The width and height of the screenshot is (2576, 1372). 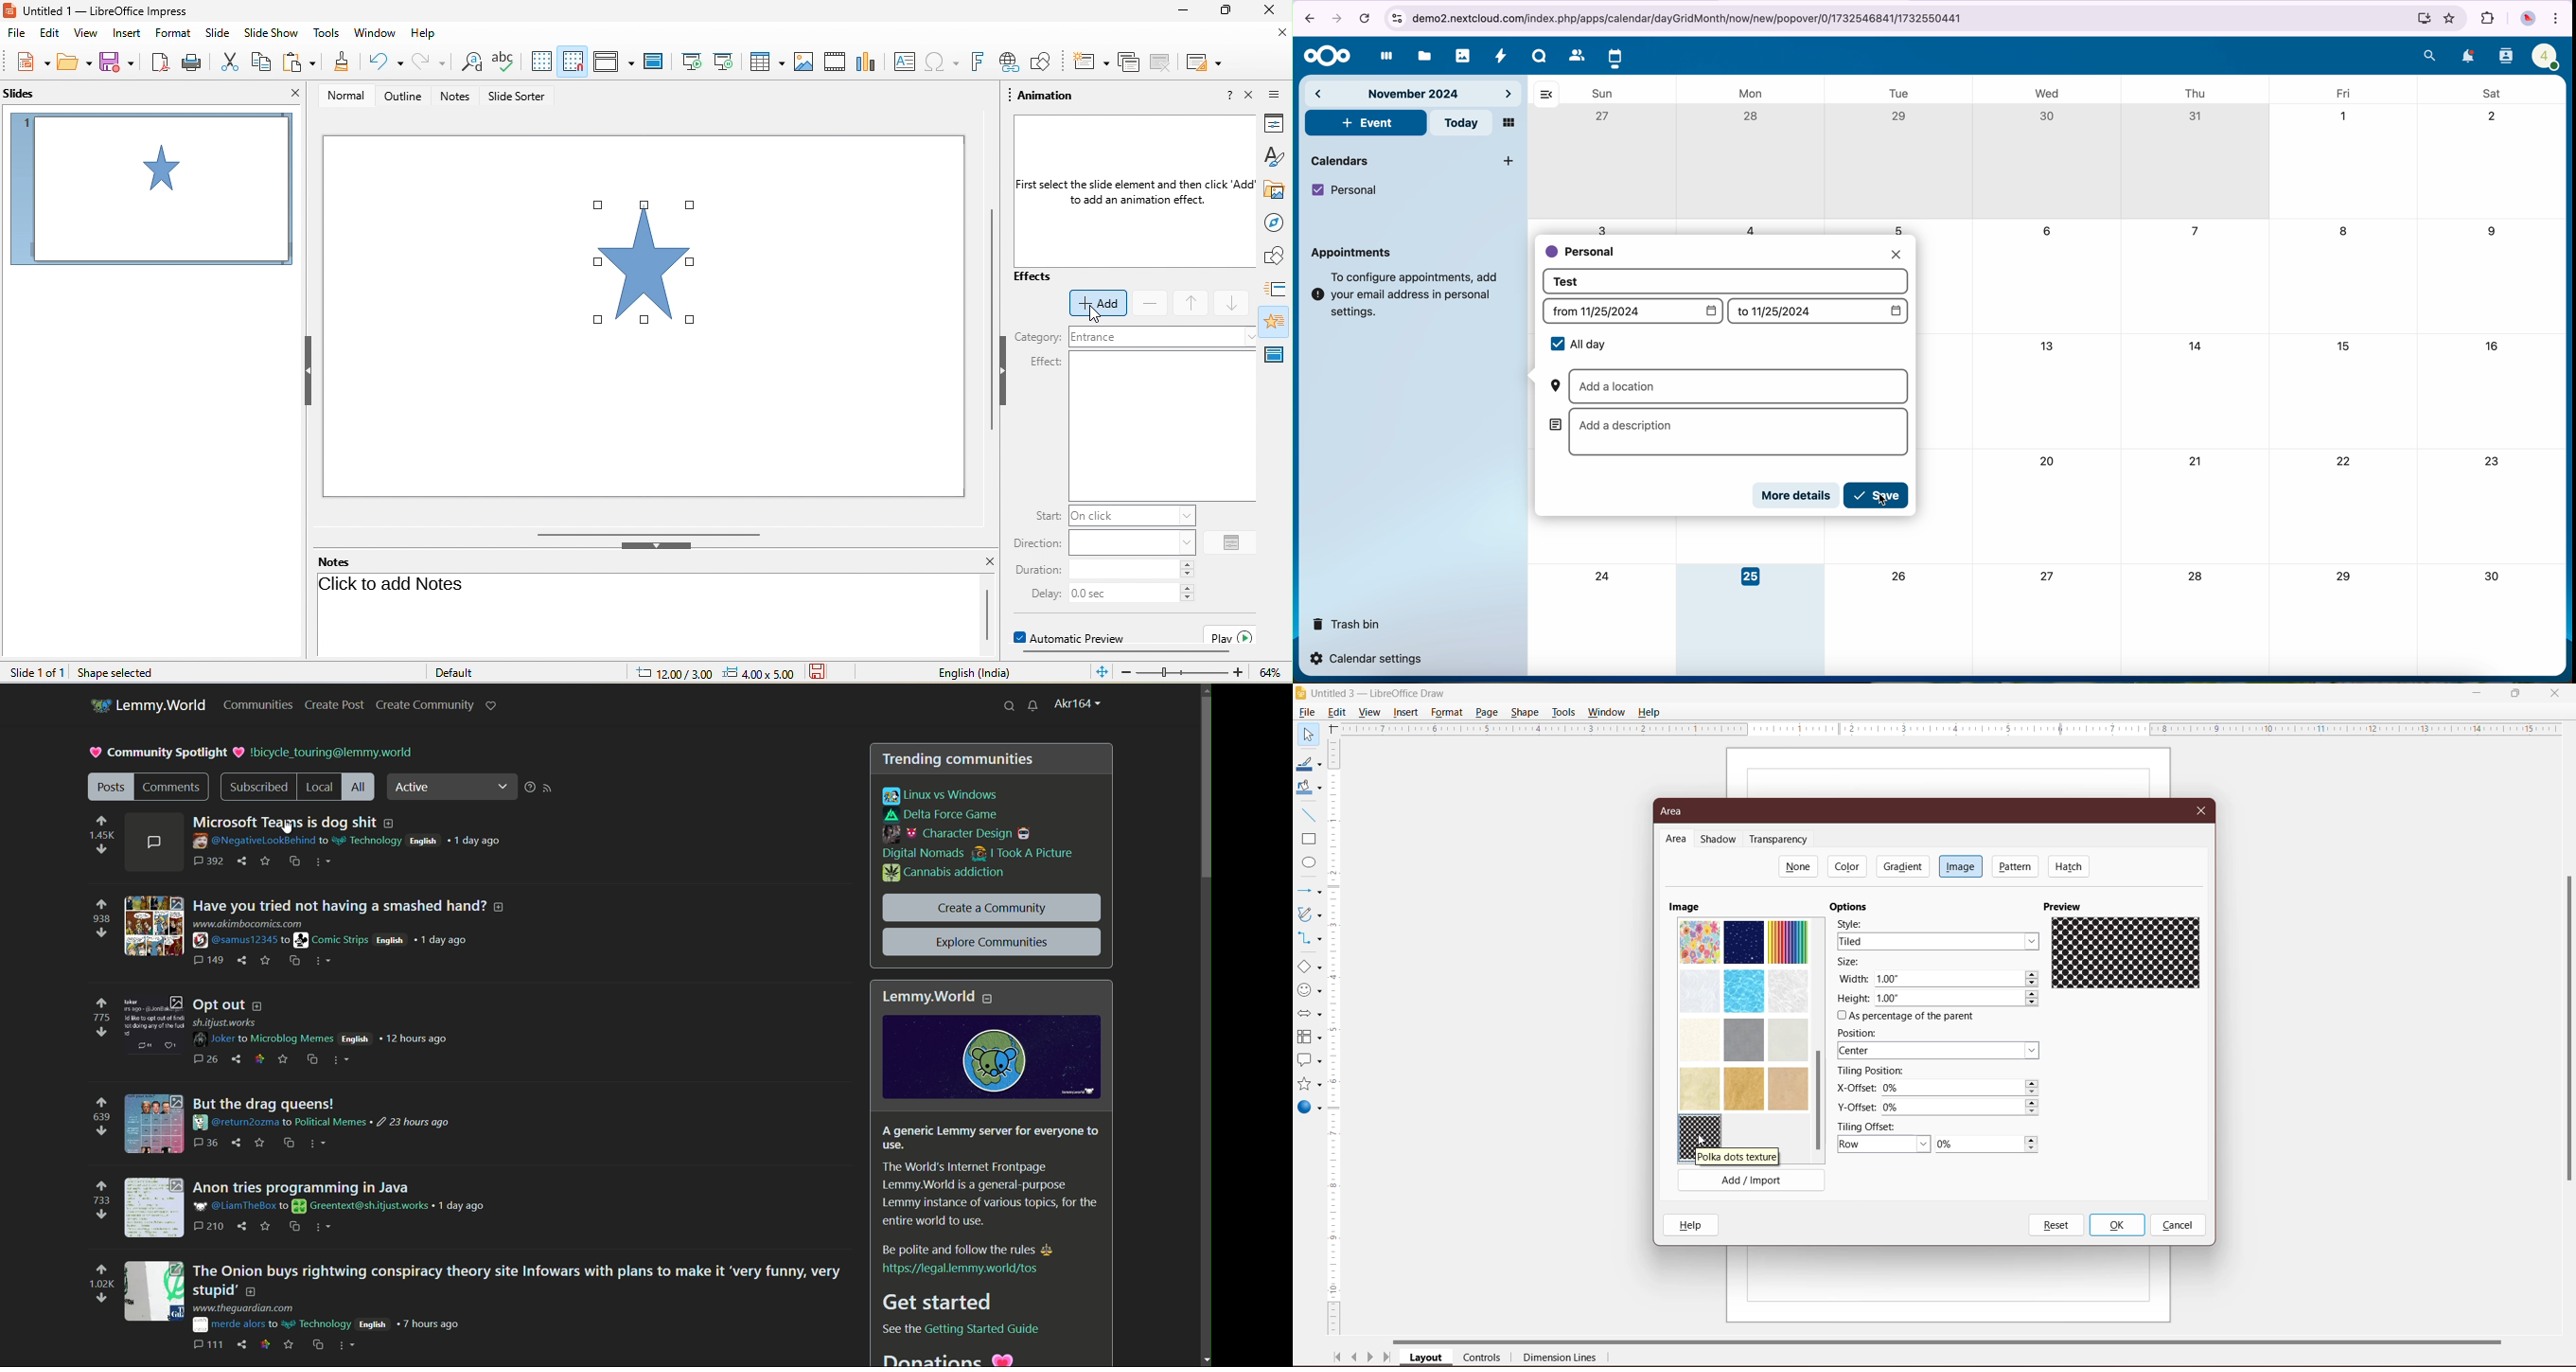 What do you see at coordinates (209, 1343) in the screenshot?
I see `comments` at bounding box center [209, 1343].